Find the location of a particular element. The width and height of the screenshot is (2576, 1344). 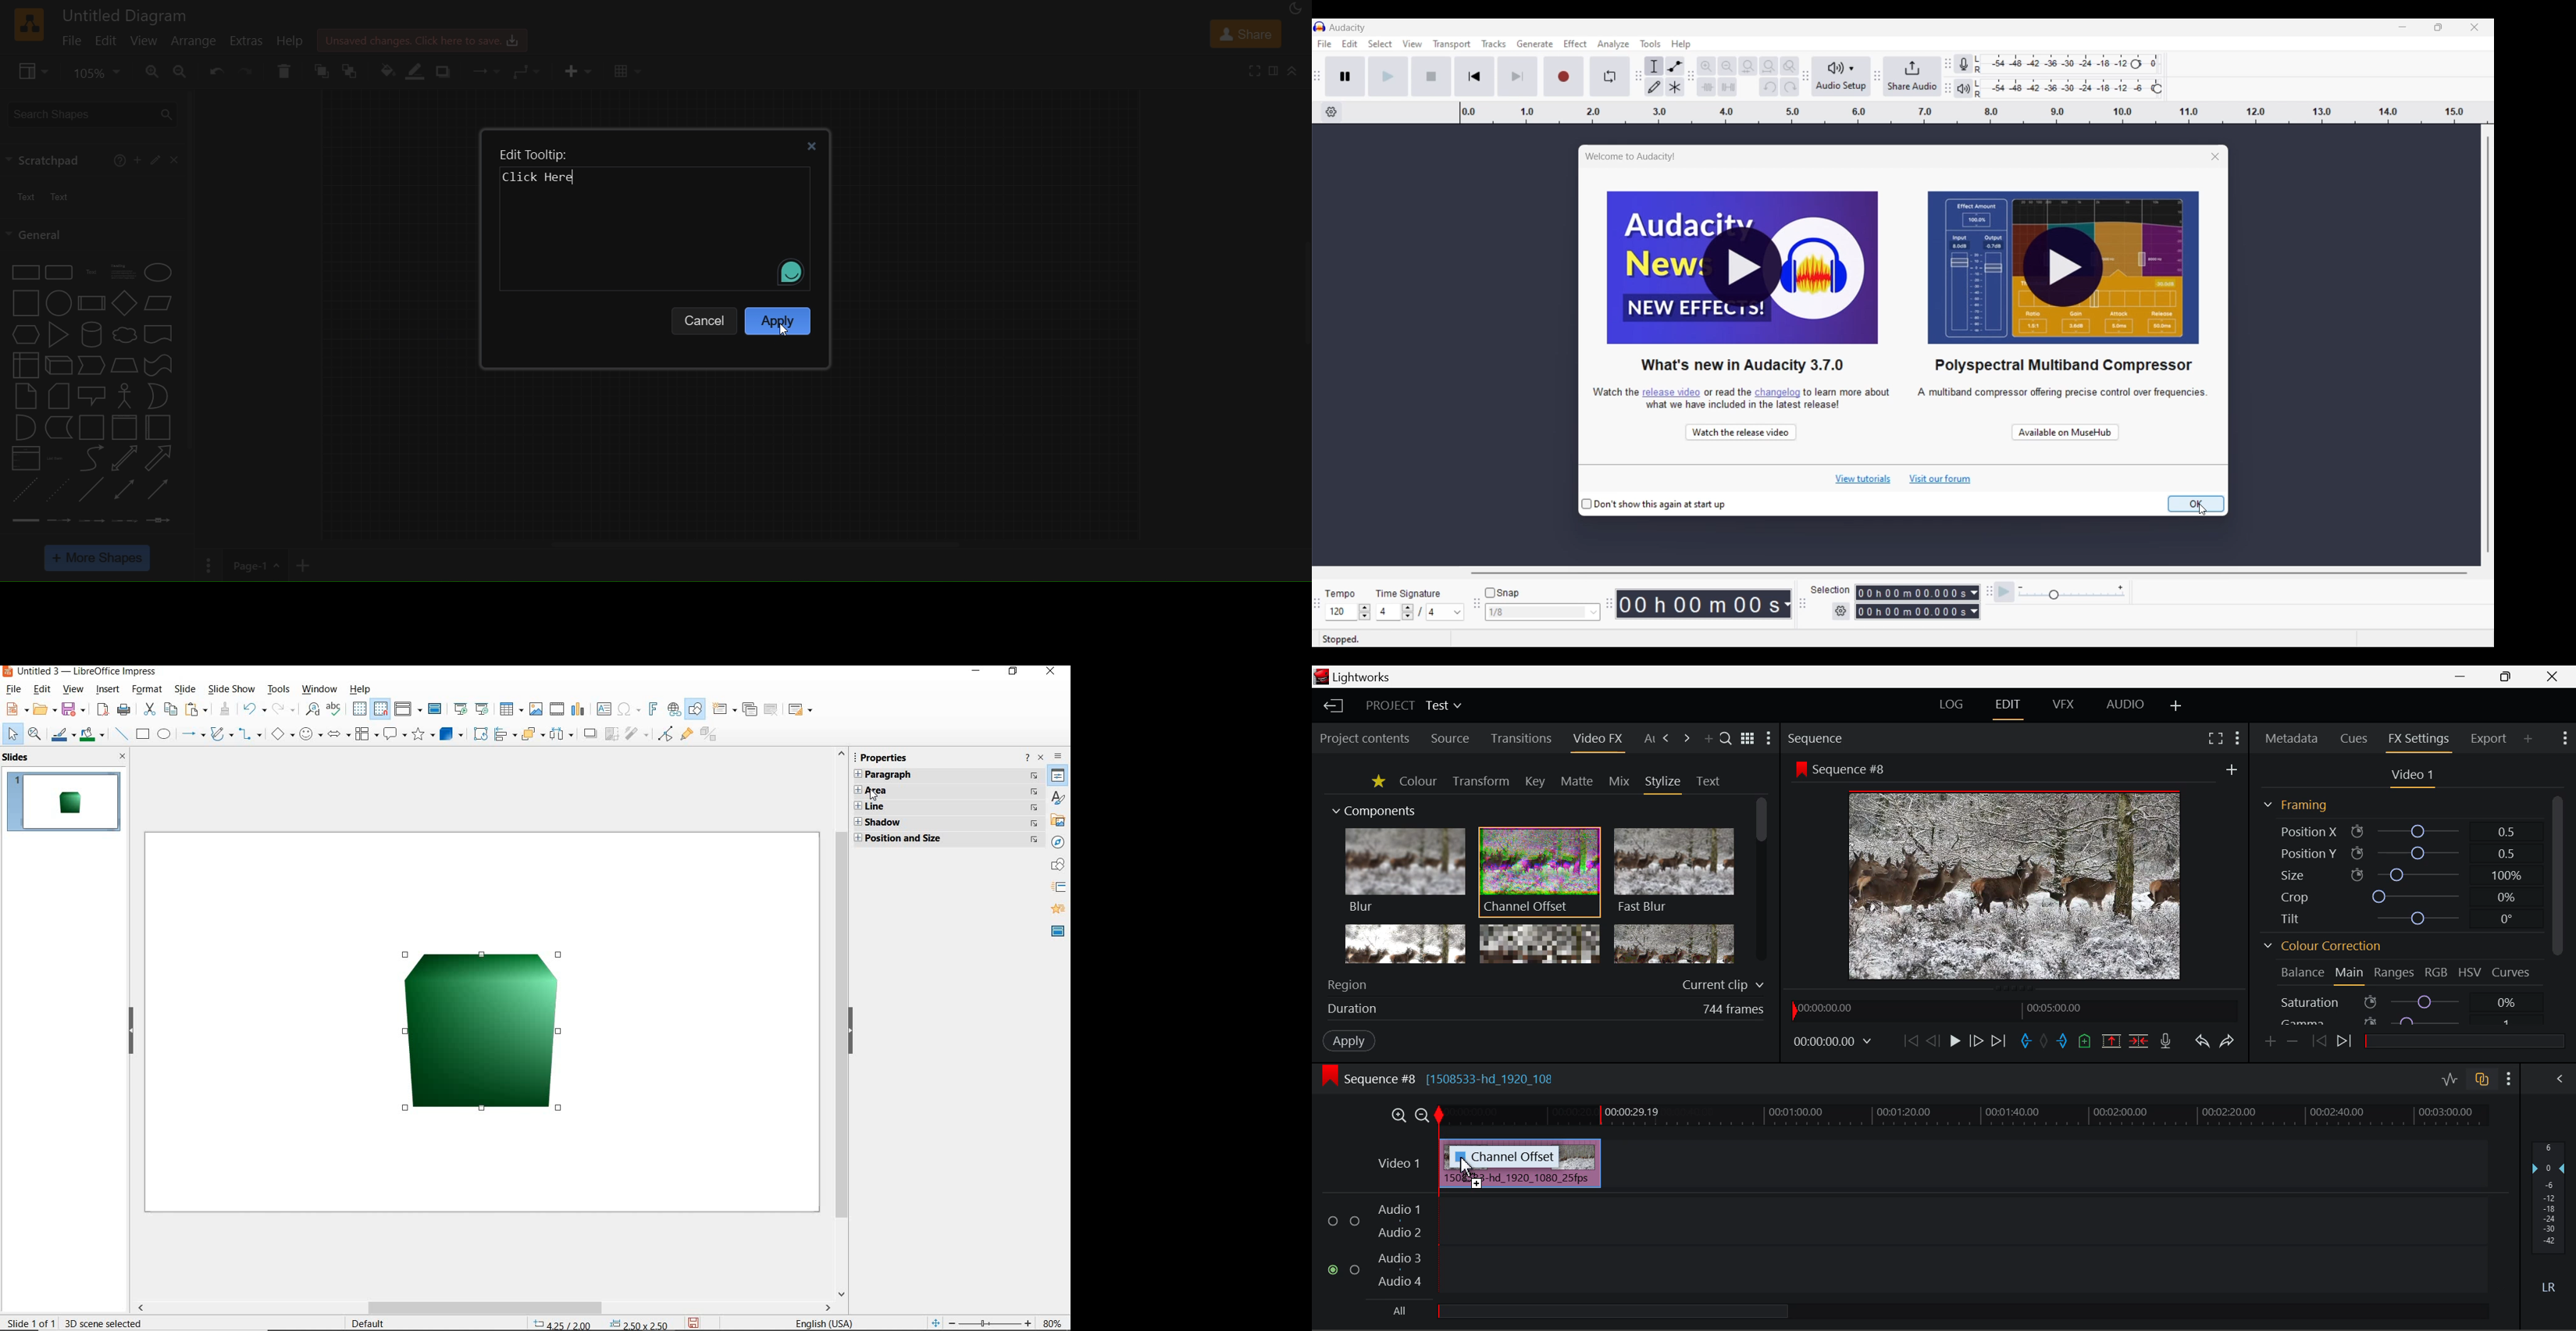

connectors is located at coordinates (252, 734).